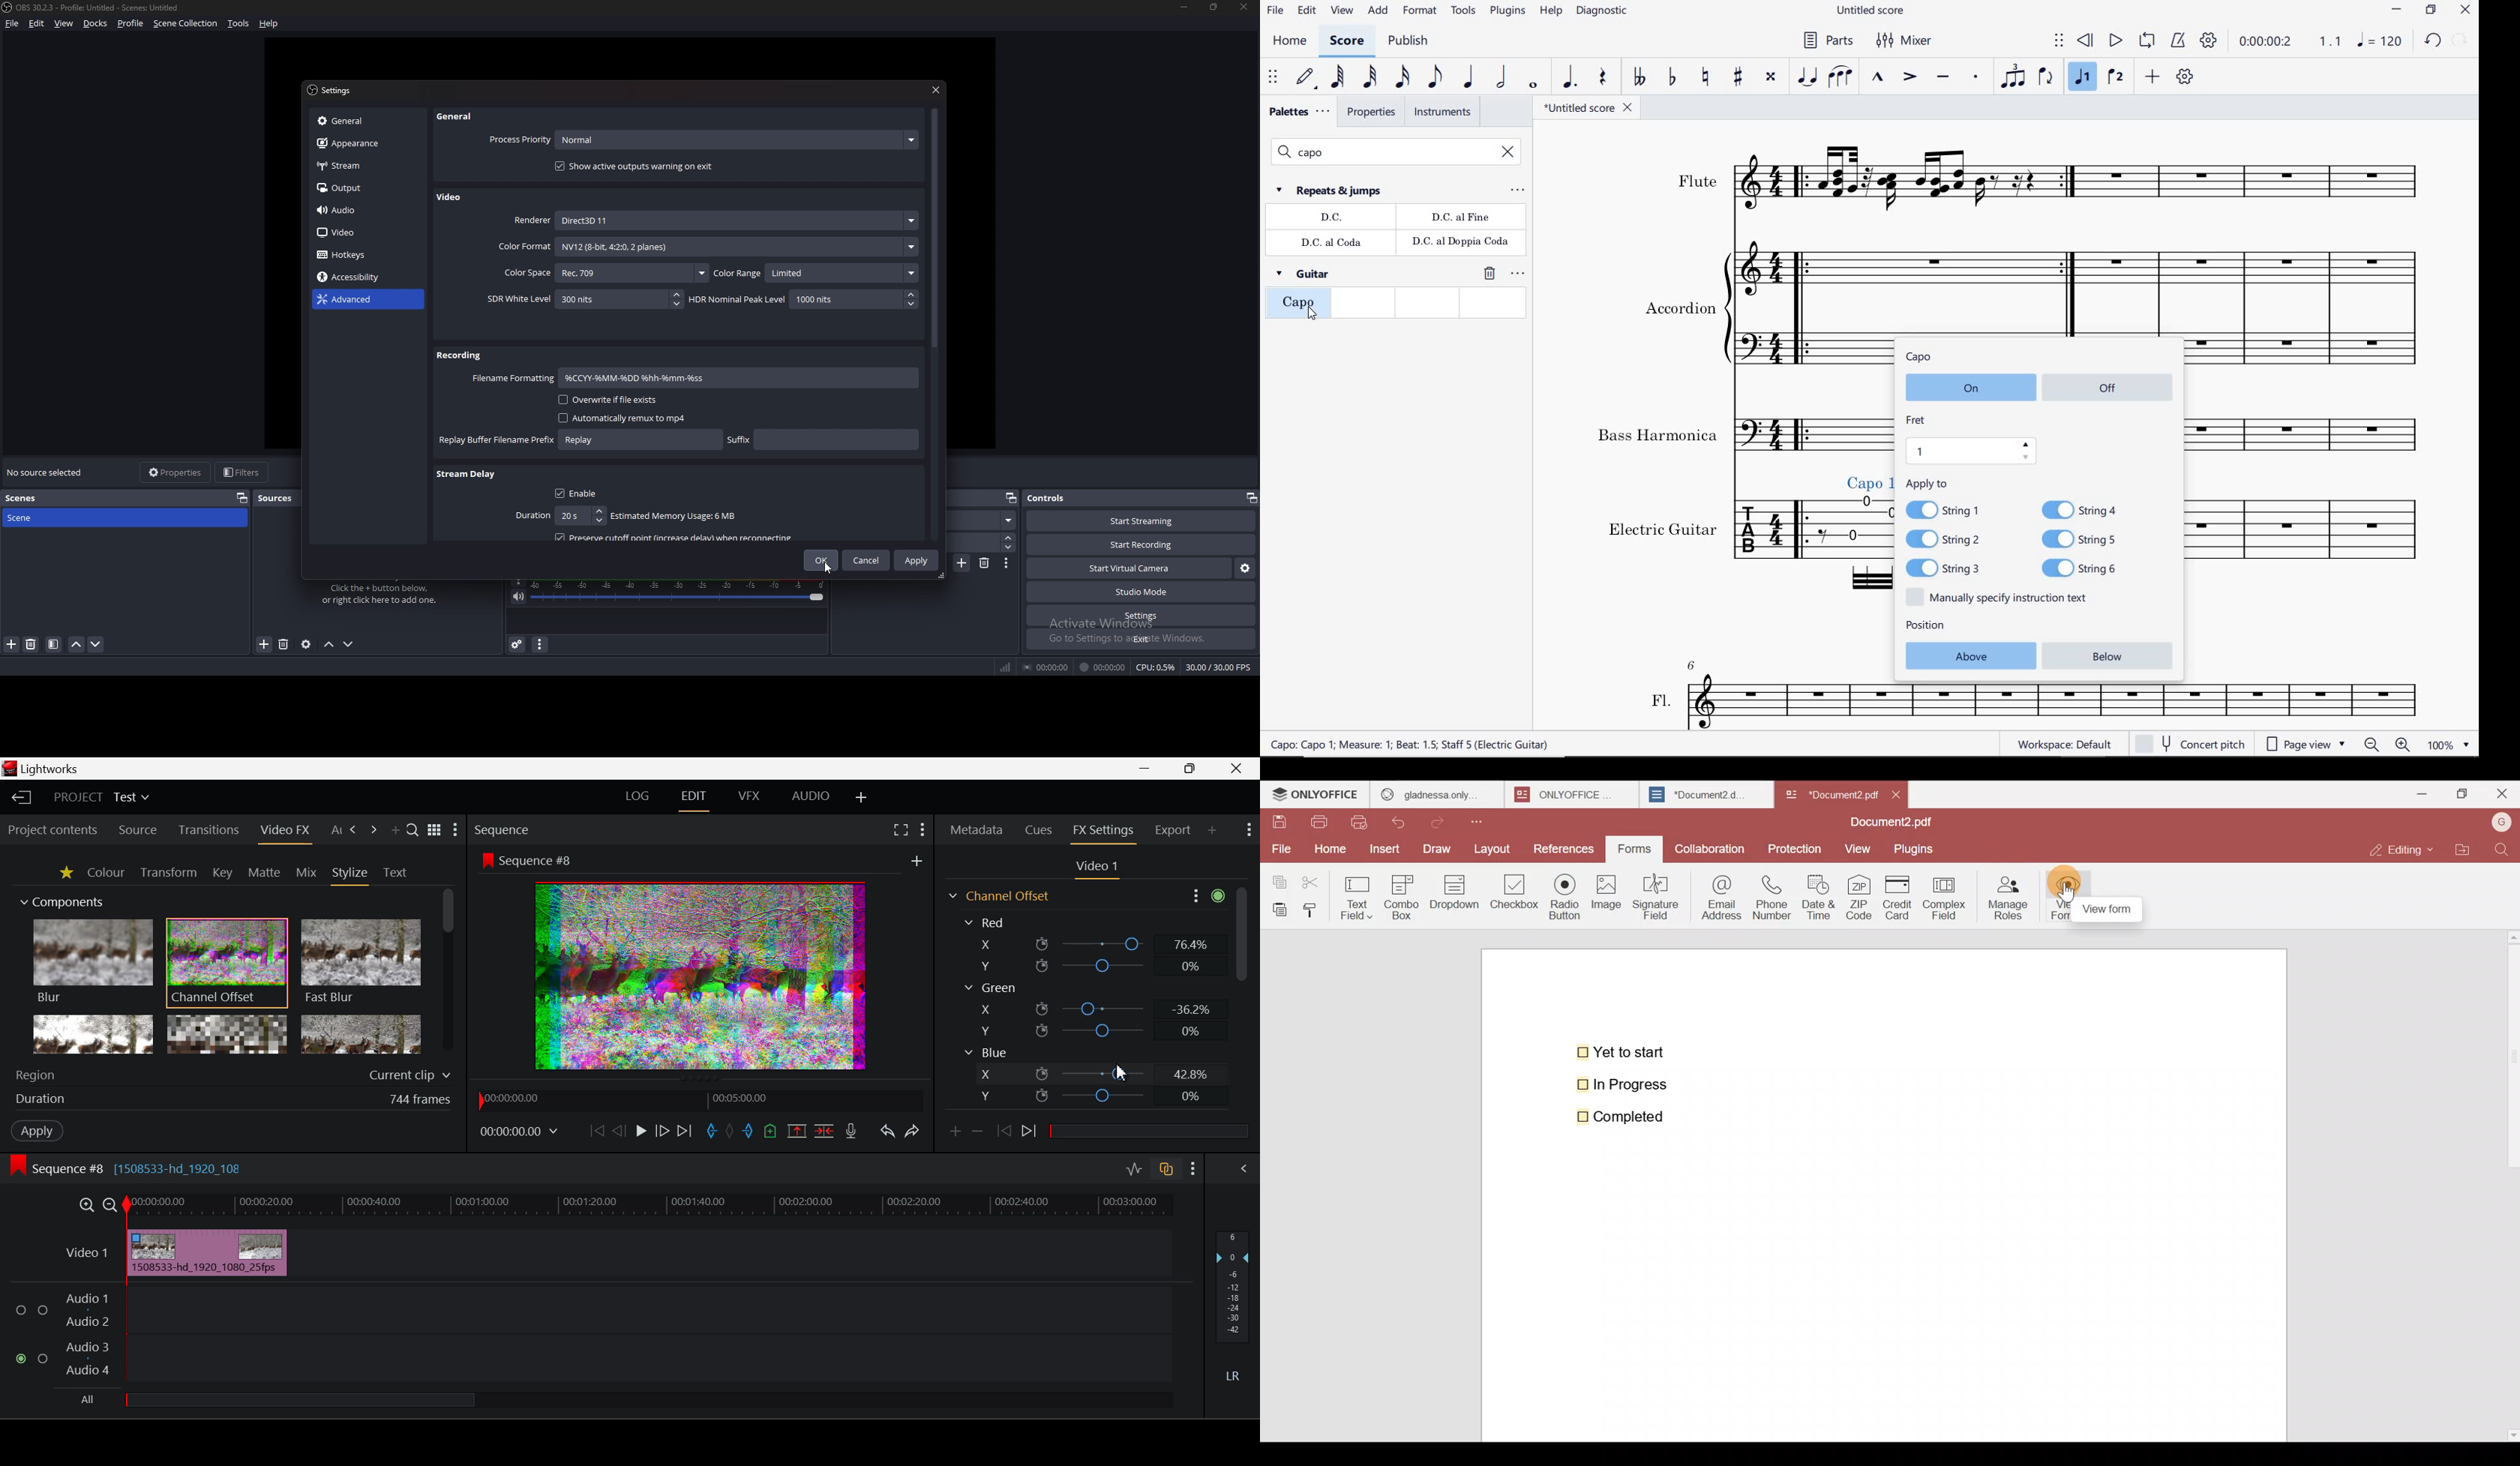 The image size is (2520, 1484). I want to click on suffix, so click(823, 438).